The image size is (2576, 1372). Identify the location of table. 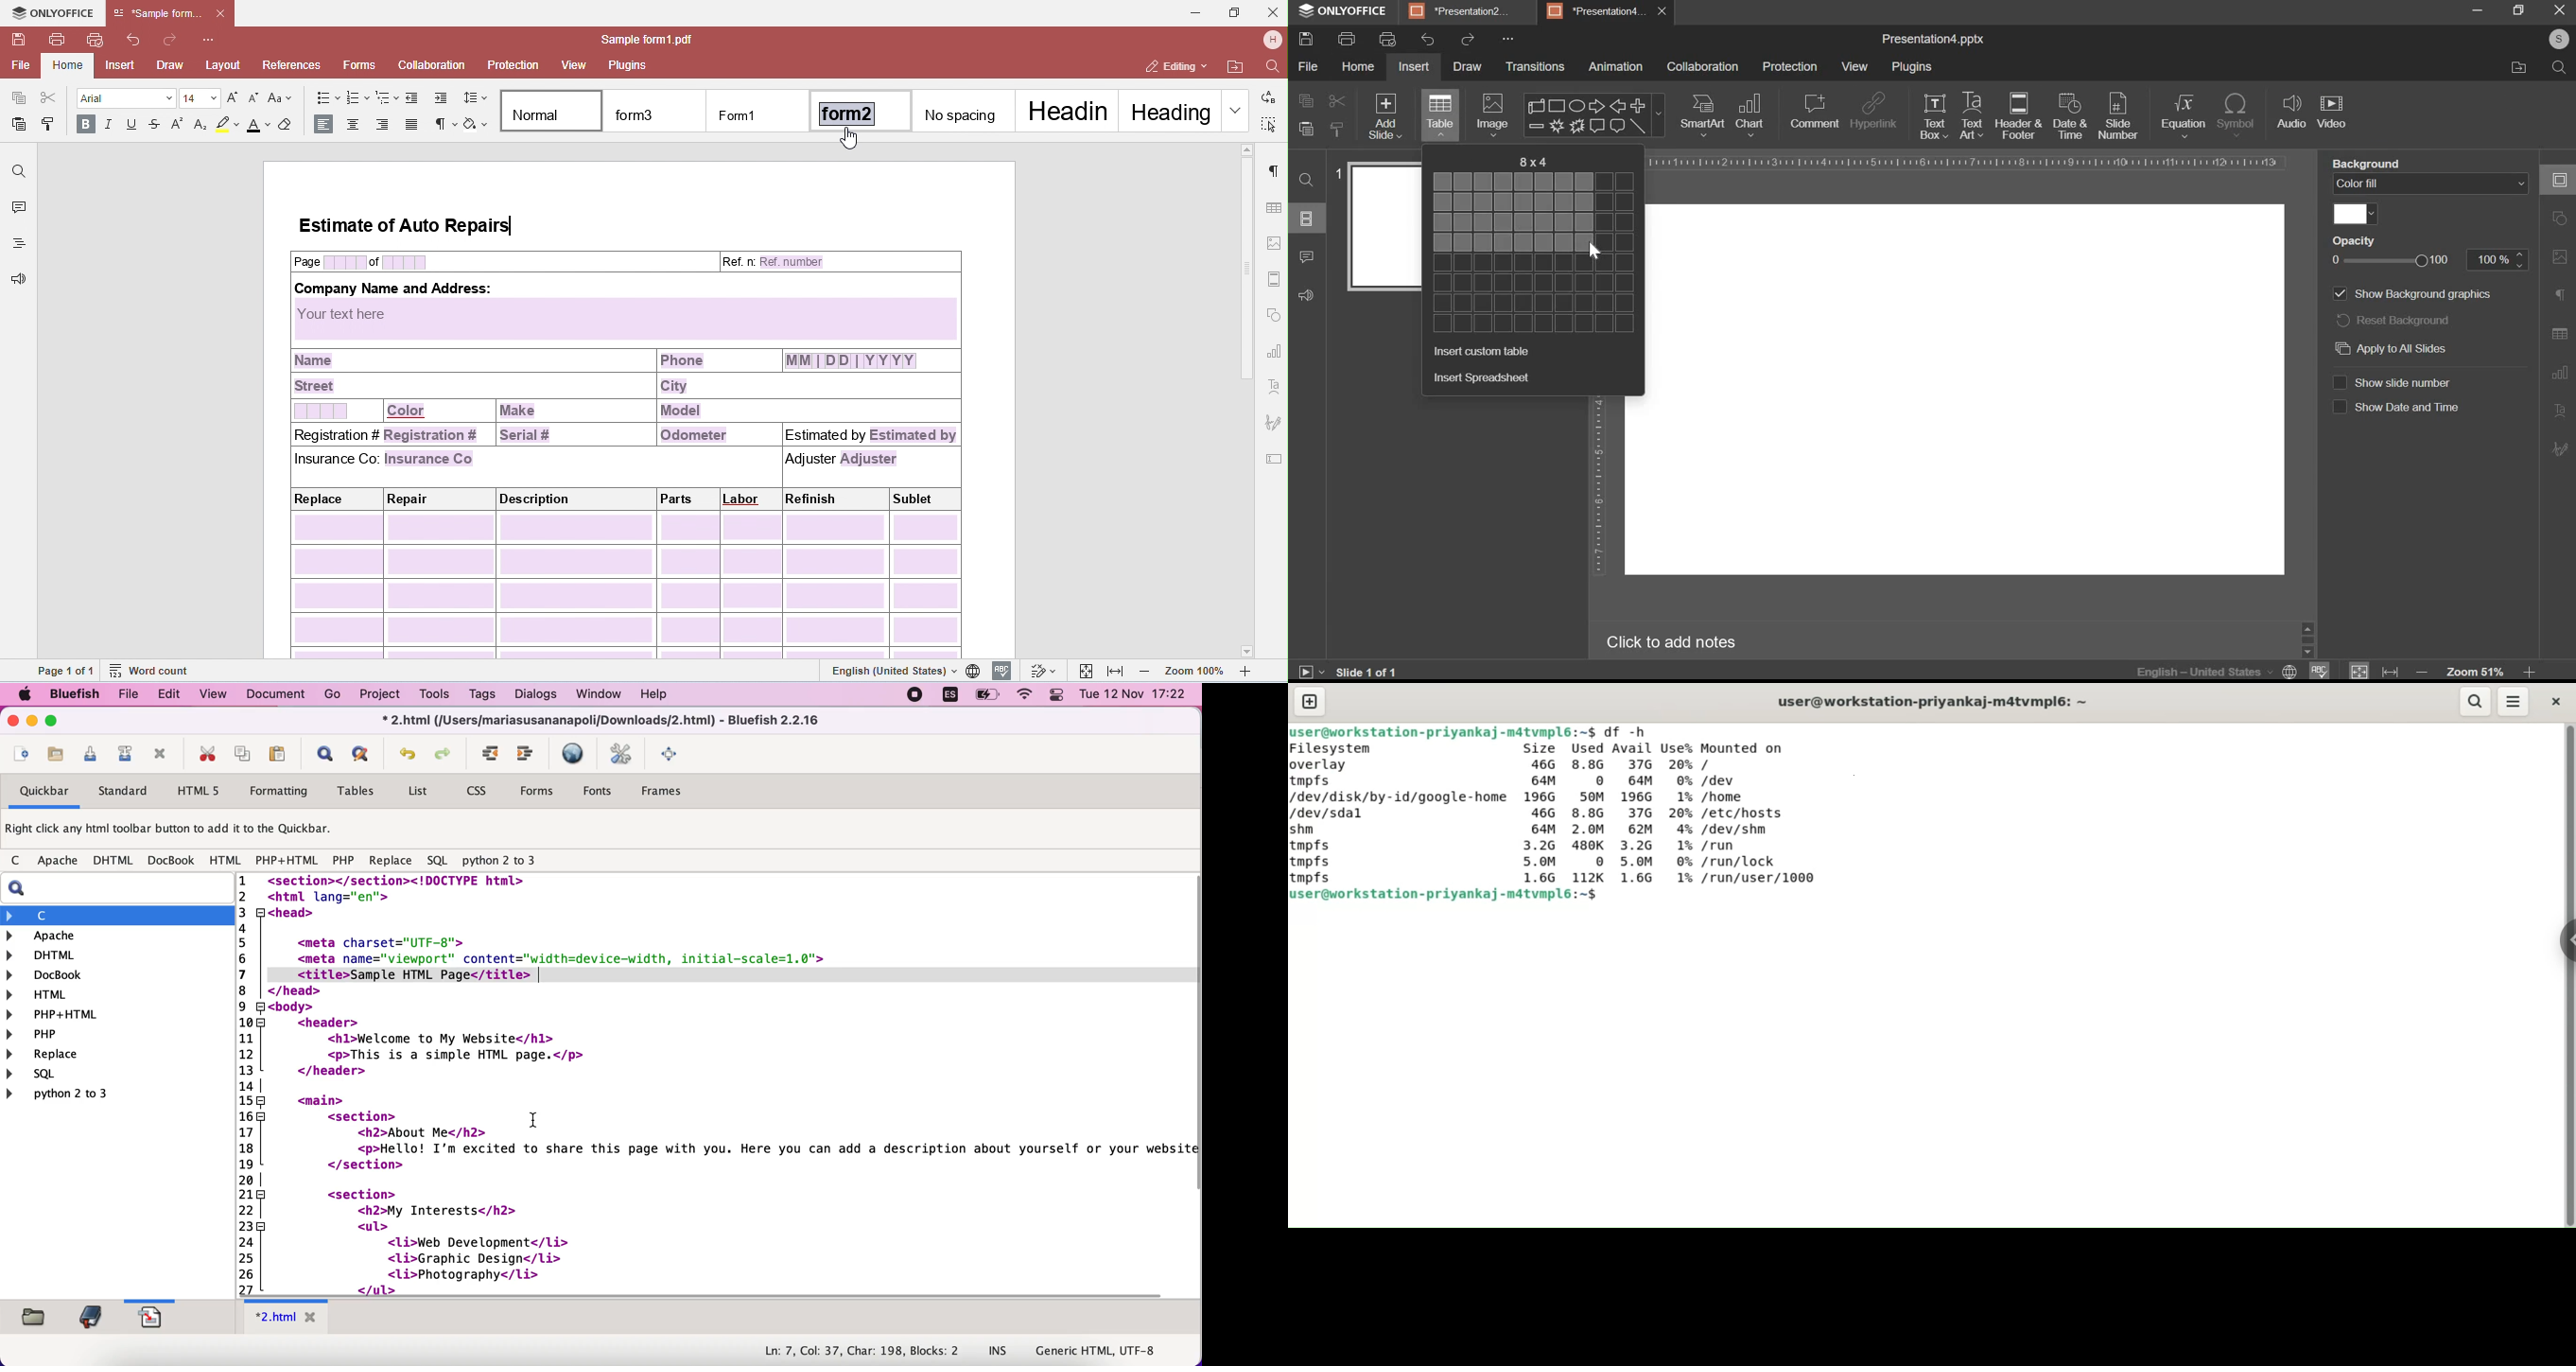
(1538, 253).